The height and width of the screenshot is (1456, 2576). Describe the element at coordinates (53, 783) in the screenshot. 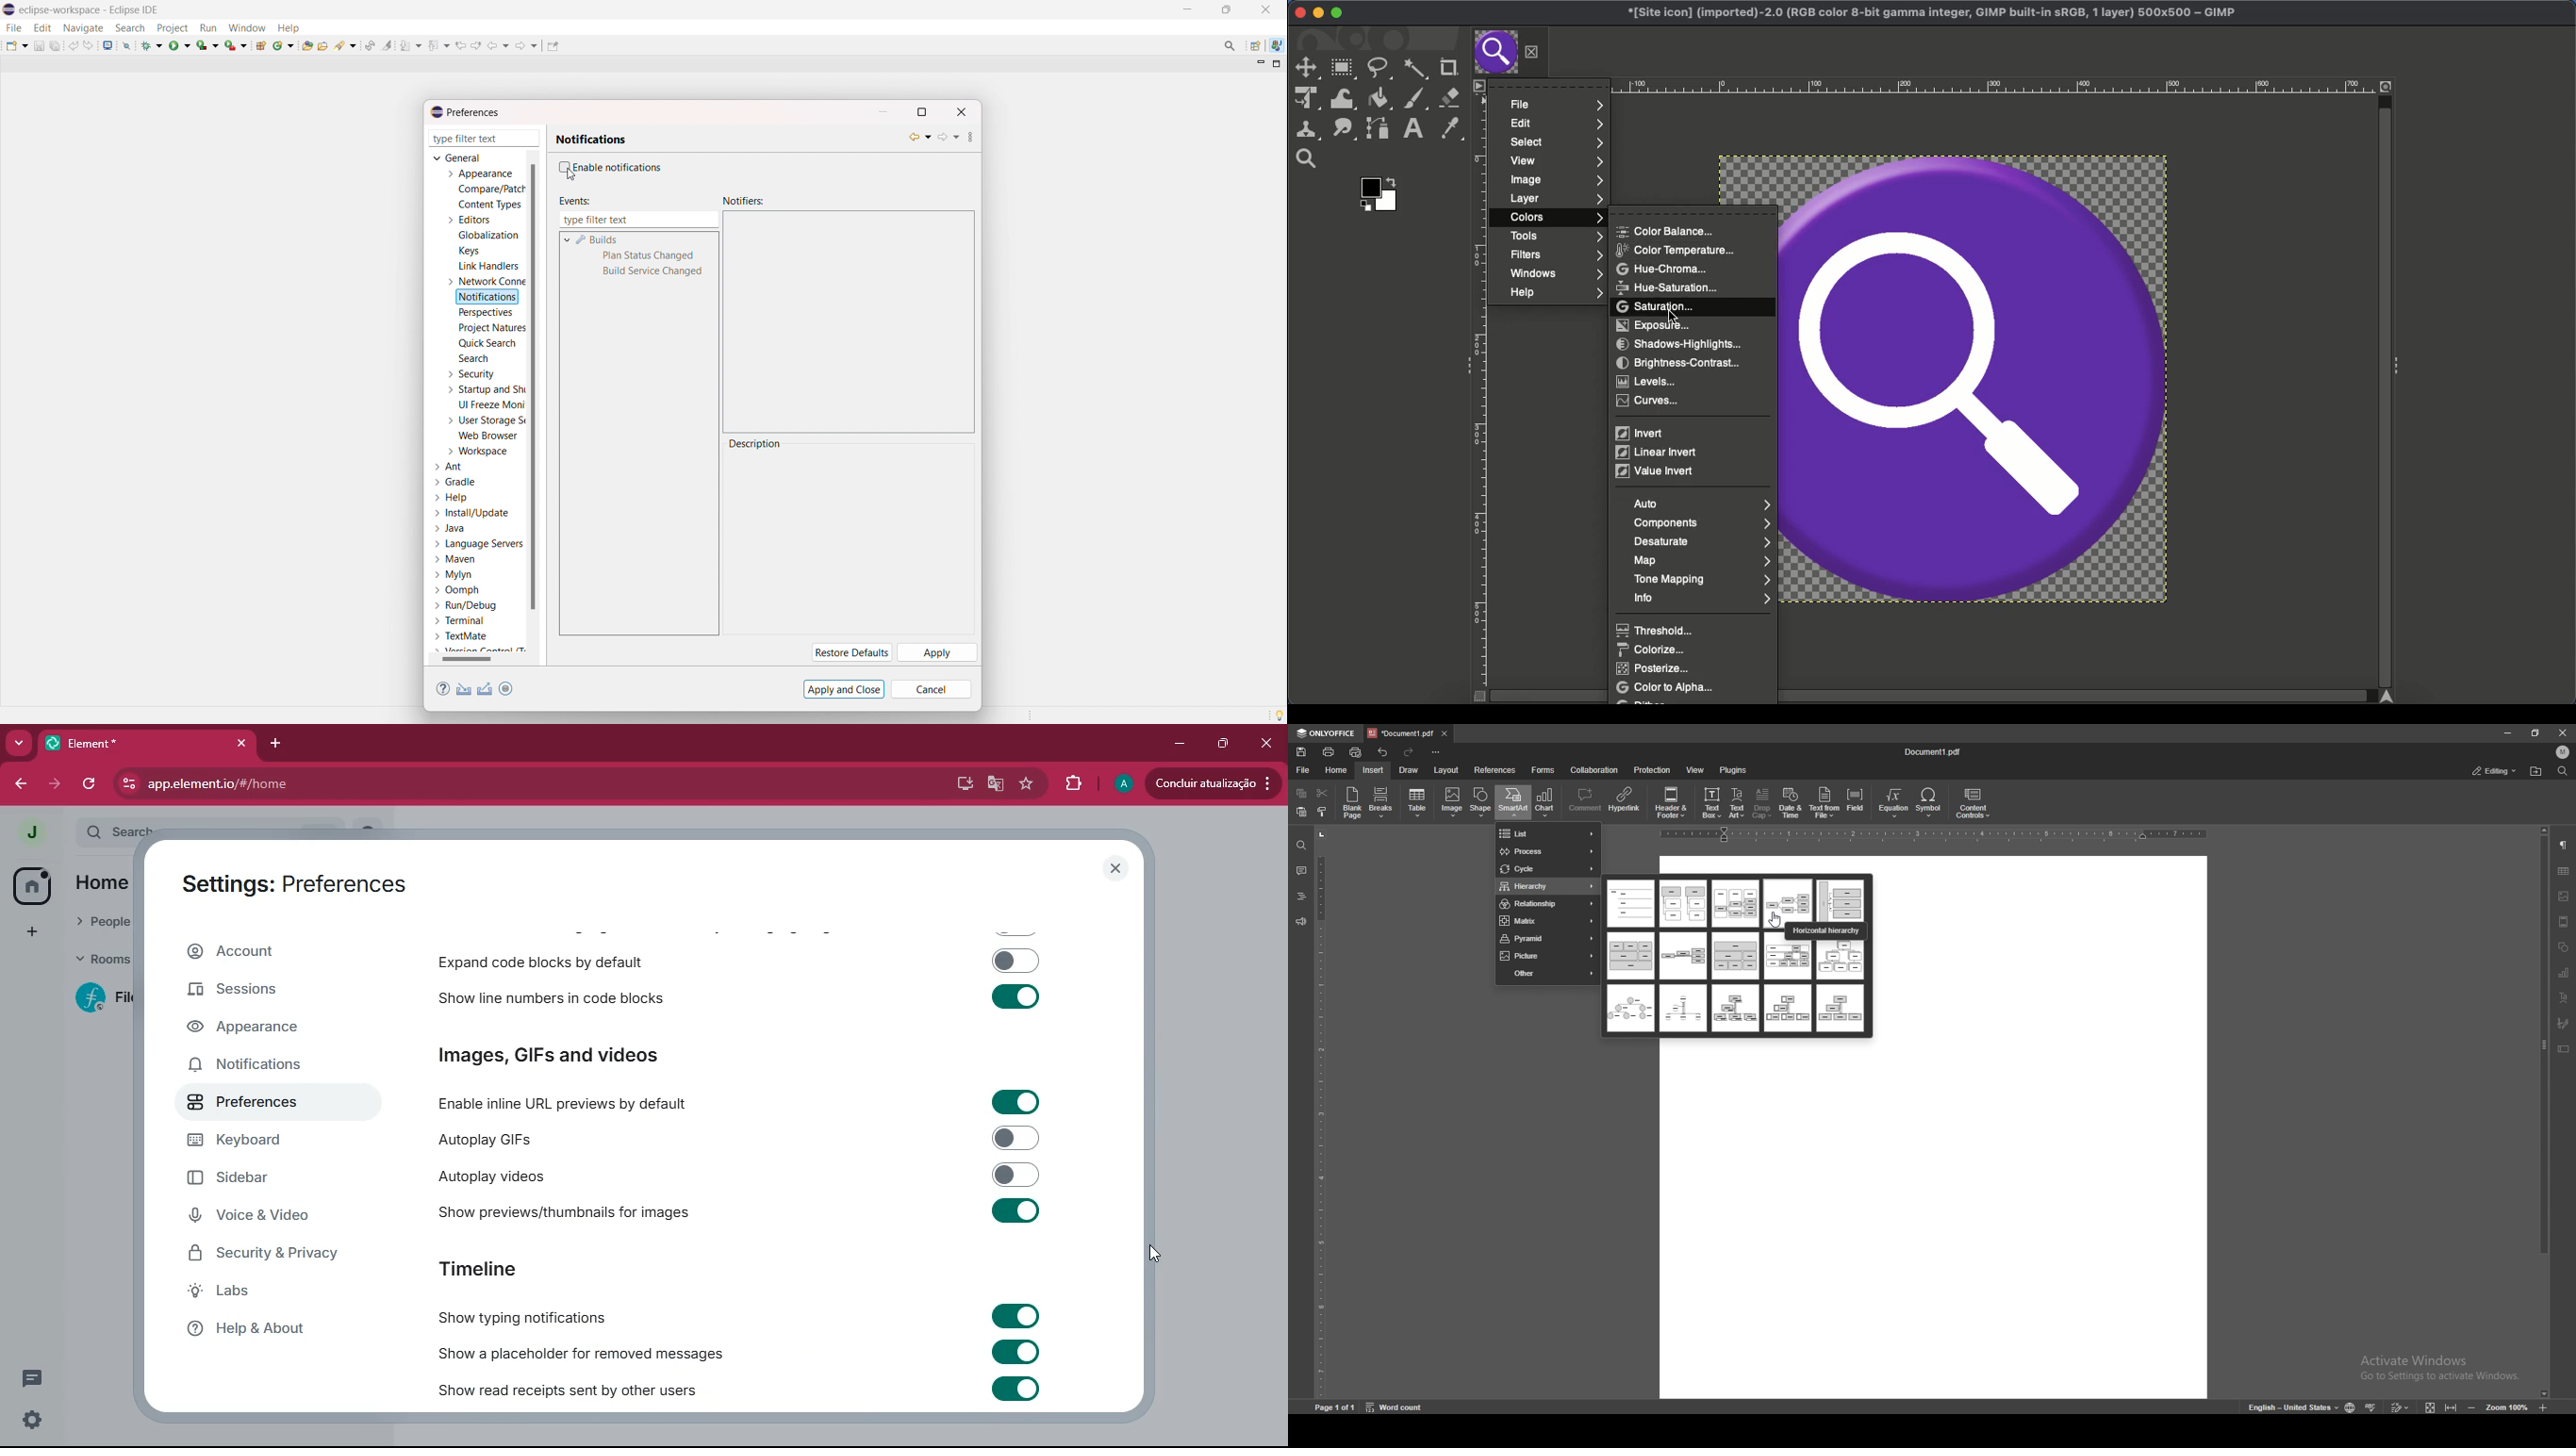

I see `forward` at that location.